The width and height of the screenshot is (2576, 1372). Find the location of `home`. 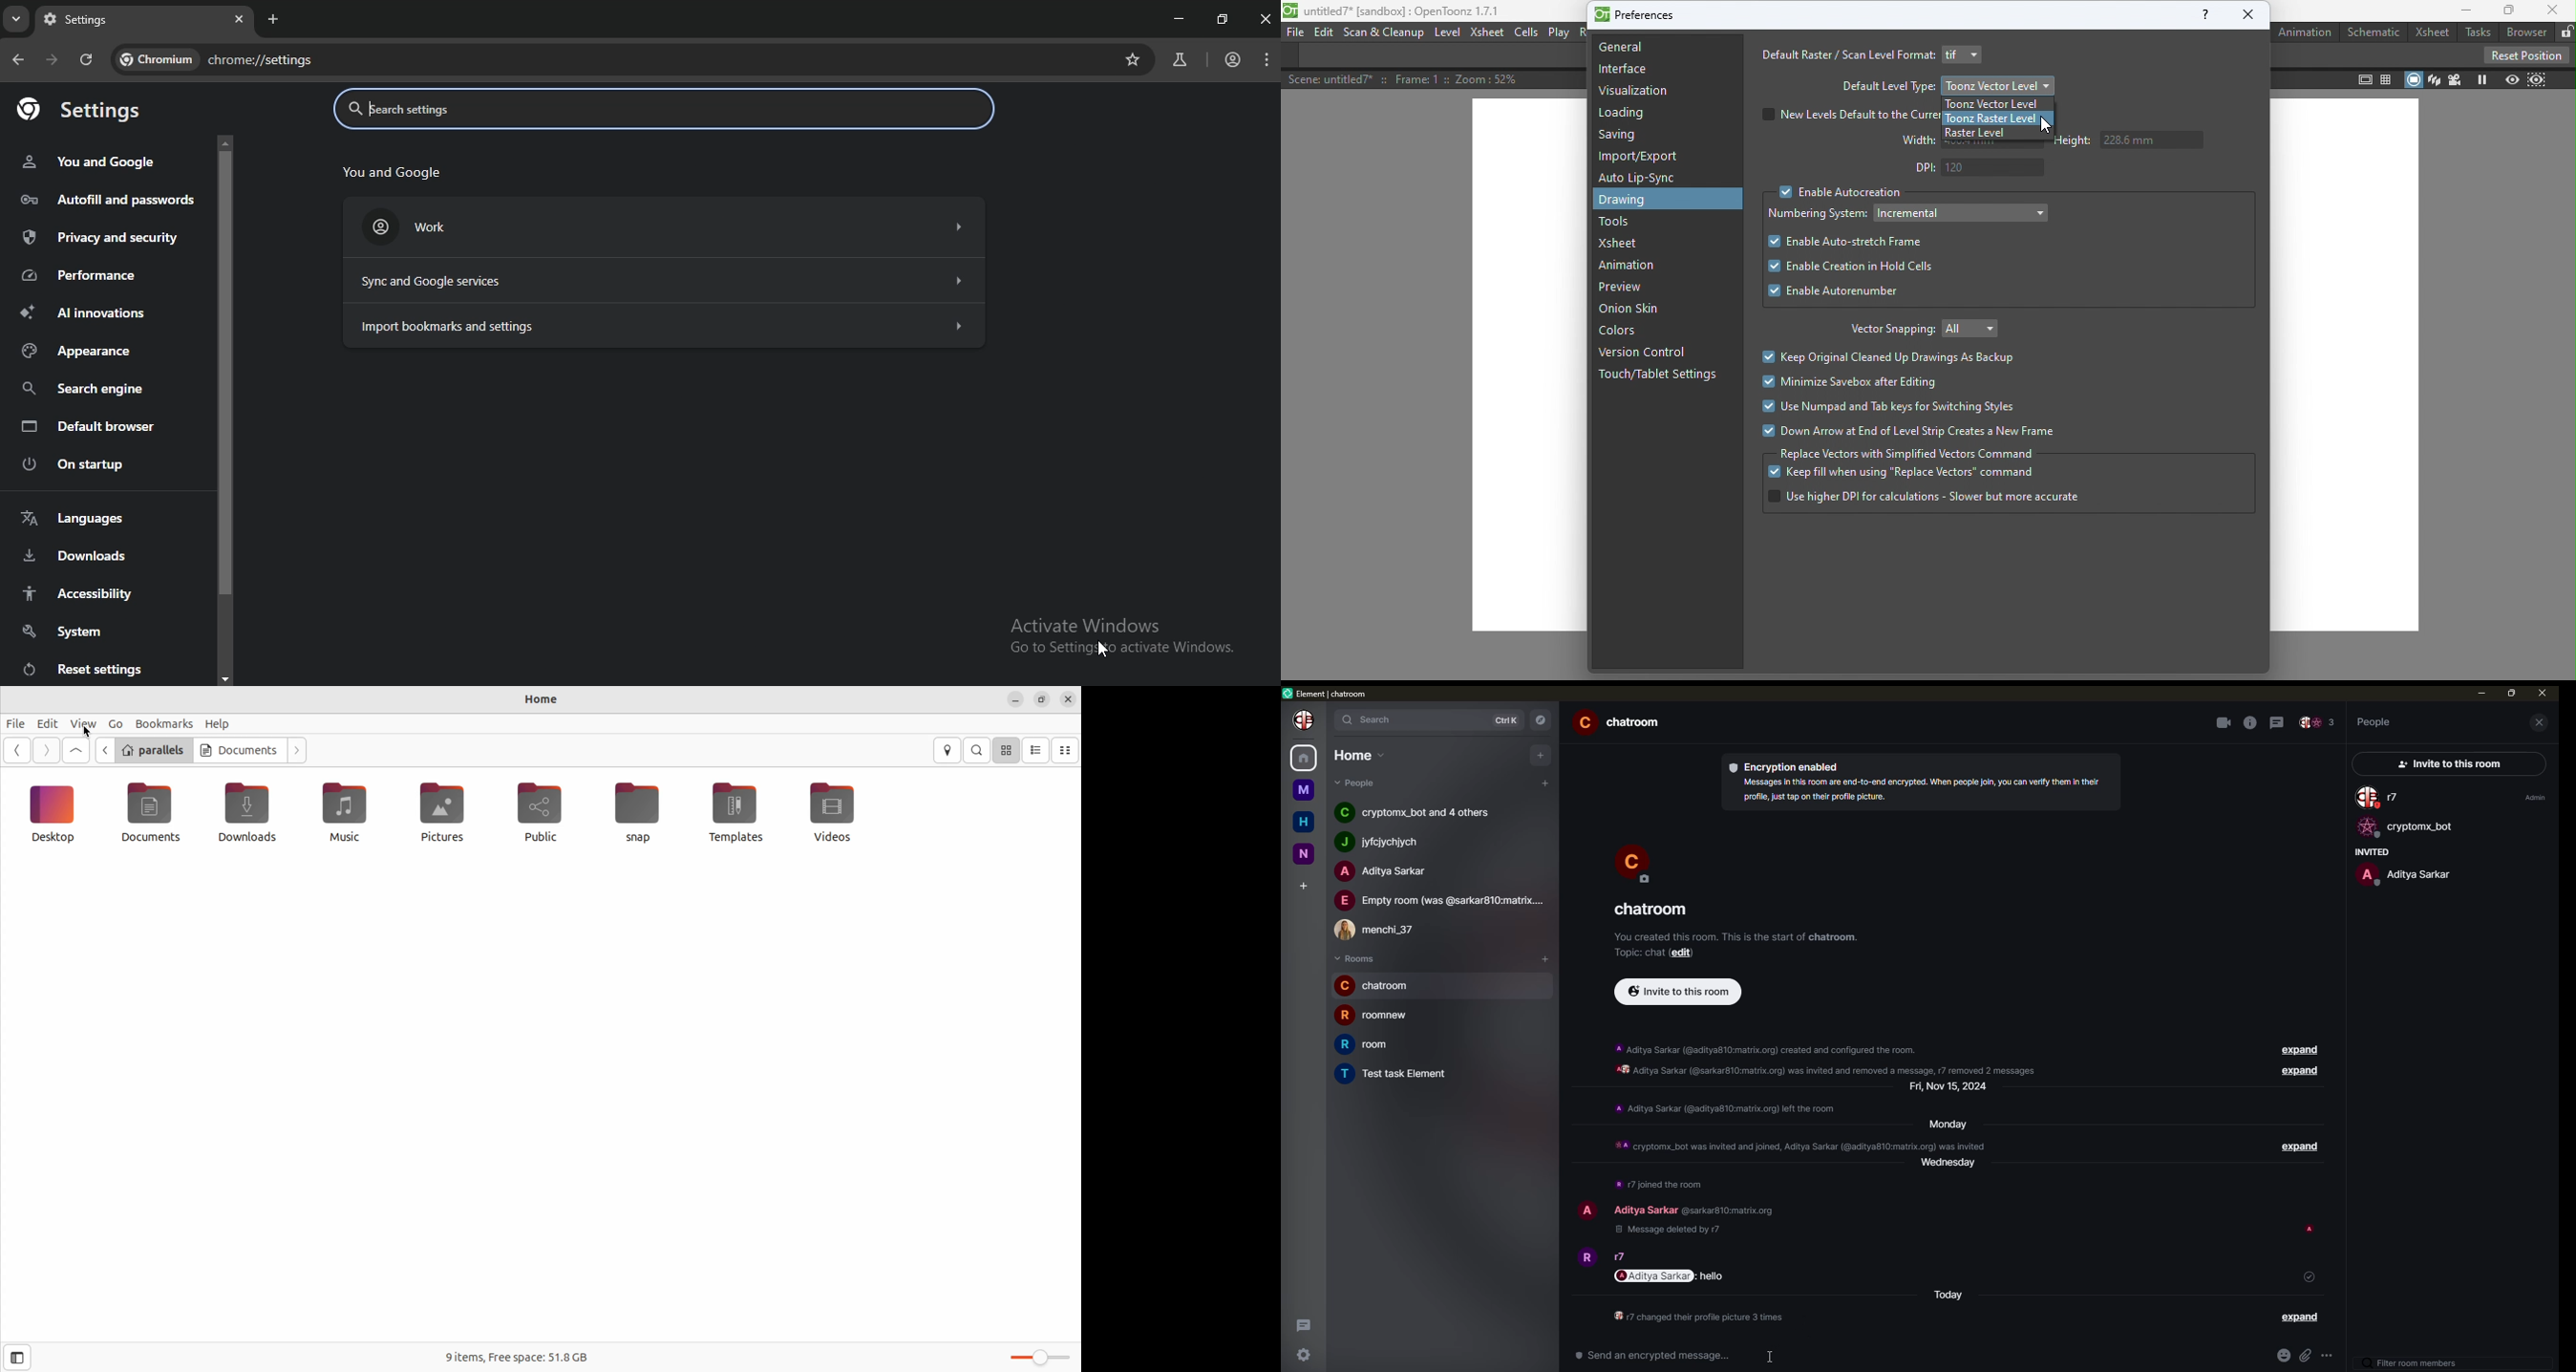

home is located at coordinates (1361, 755).